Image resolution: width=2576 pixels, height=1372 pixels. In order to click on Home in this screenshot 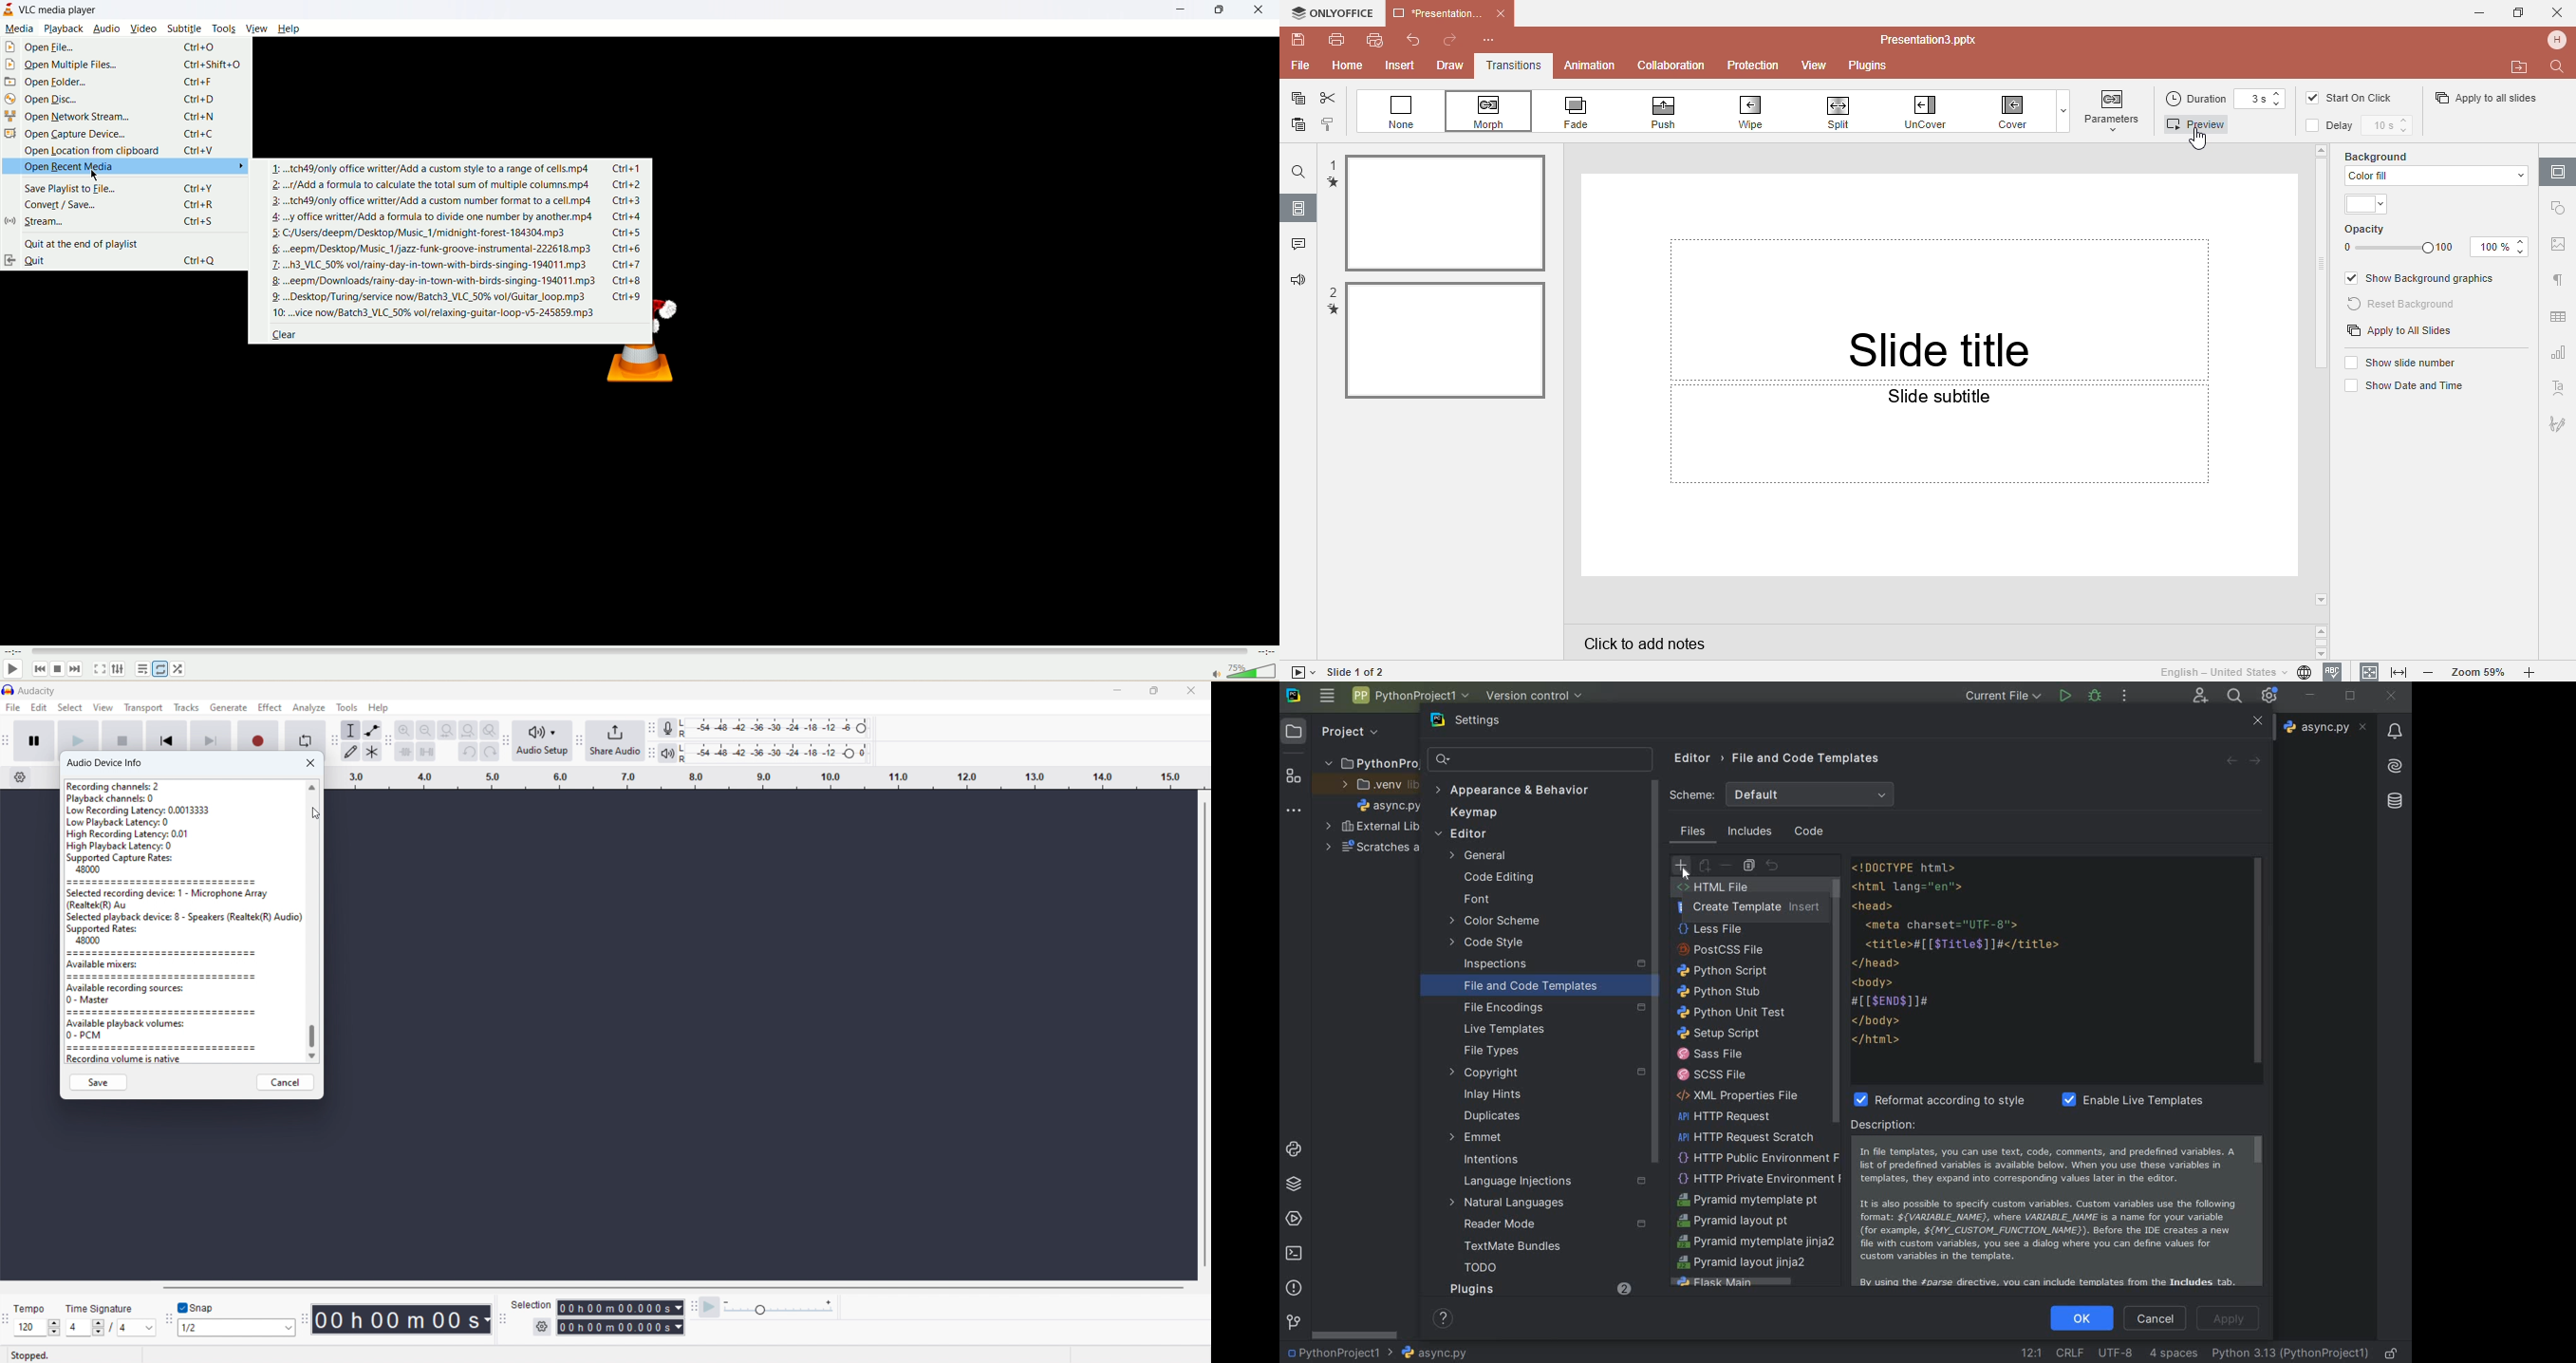, I will do `click(1347, 65)`.